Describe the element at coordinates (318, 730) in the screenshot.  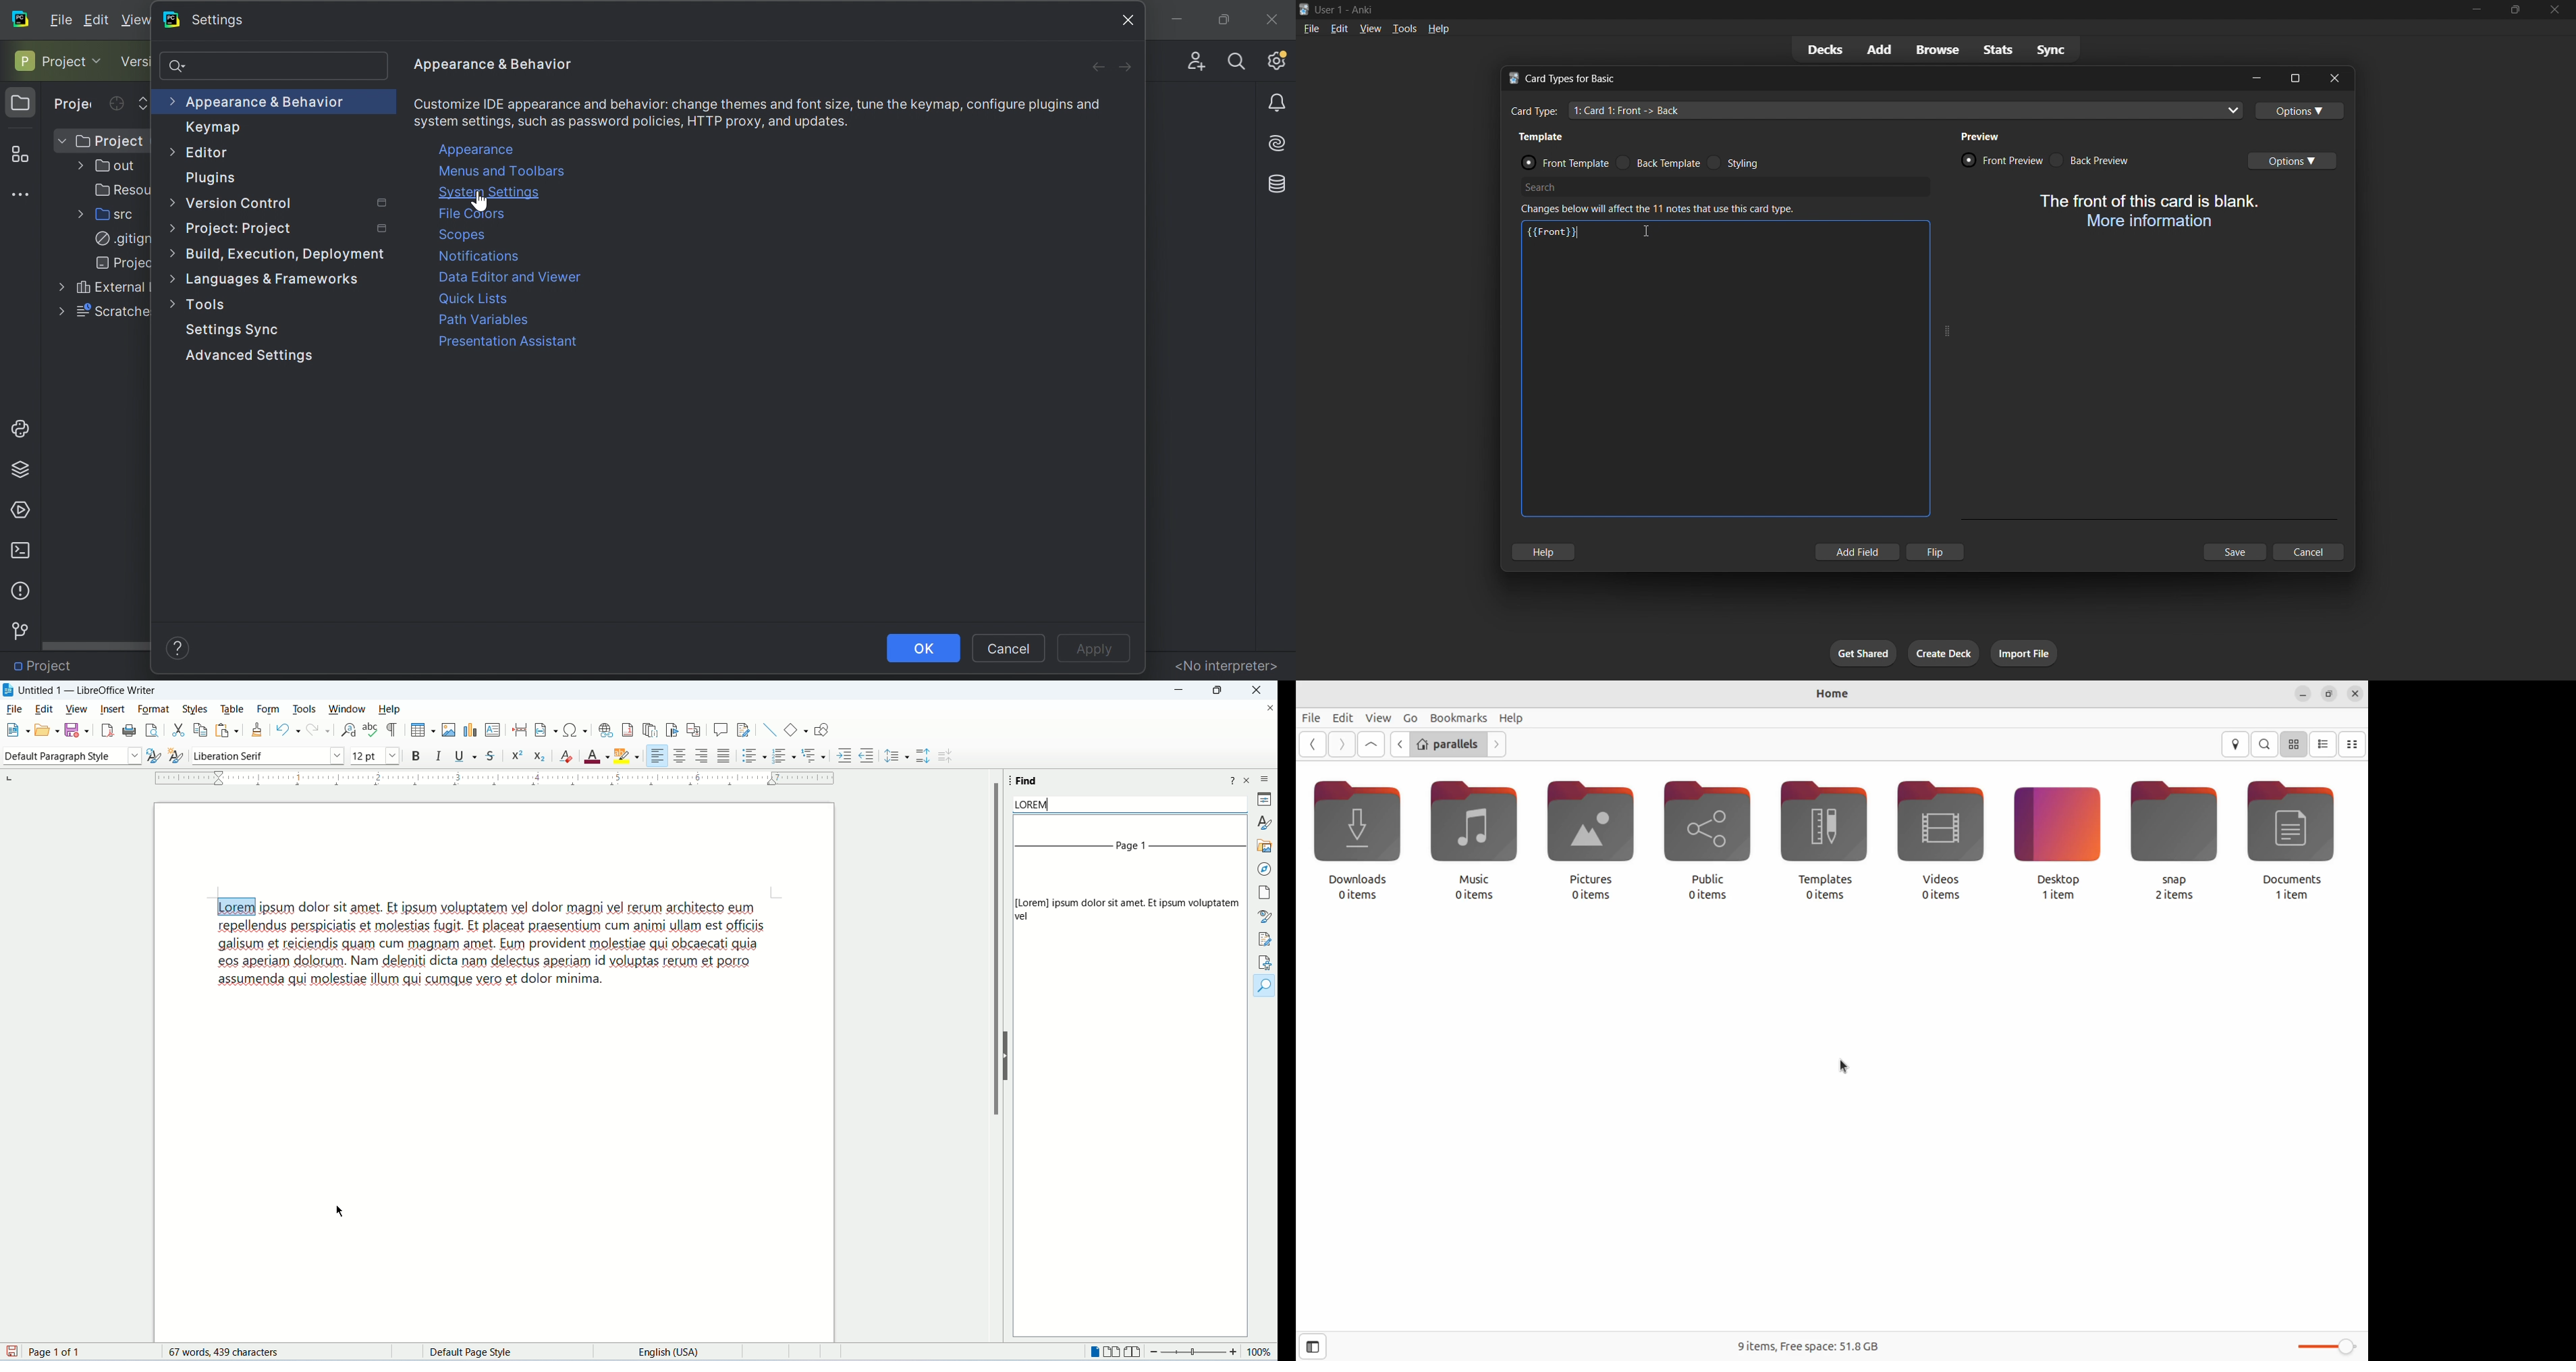
I see `redo` at that location.